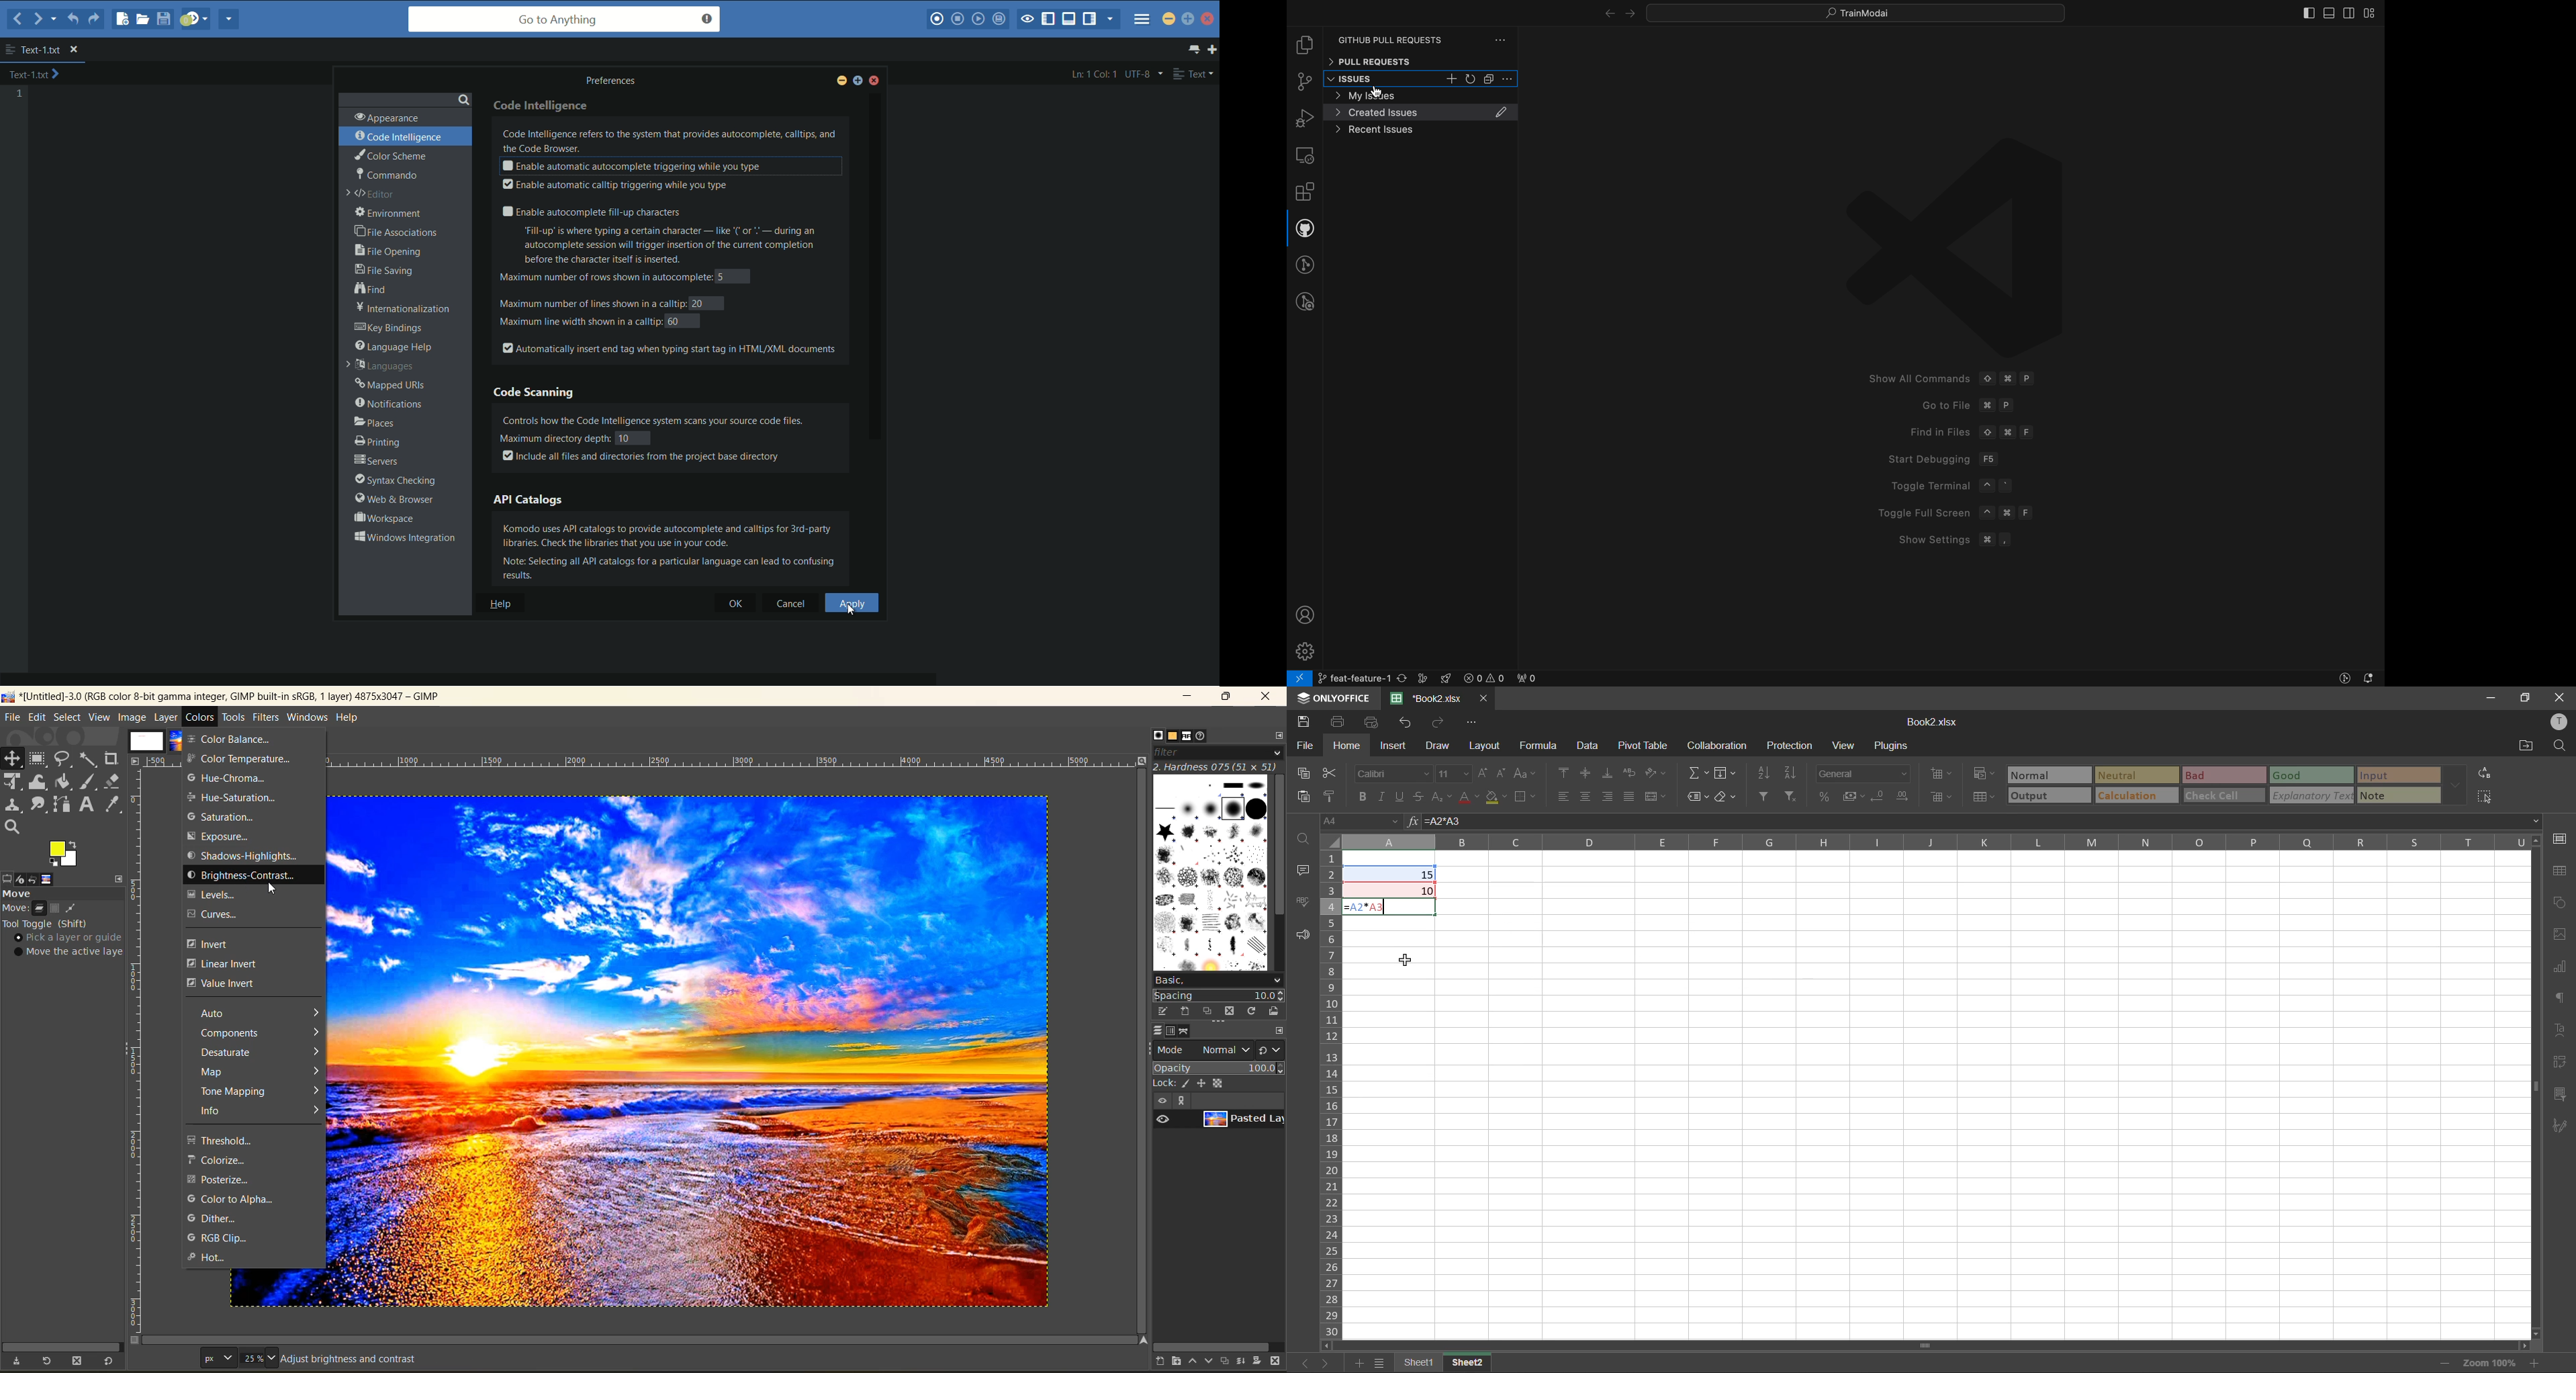  Describe the element at coordinates (382, 367) in the screenshot. I see `languages` at that location.